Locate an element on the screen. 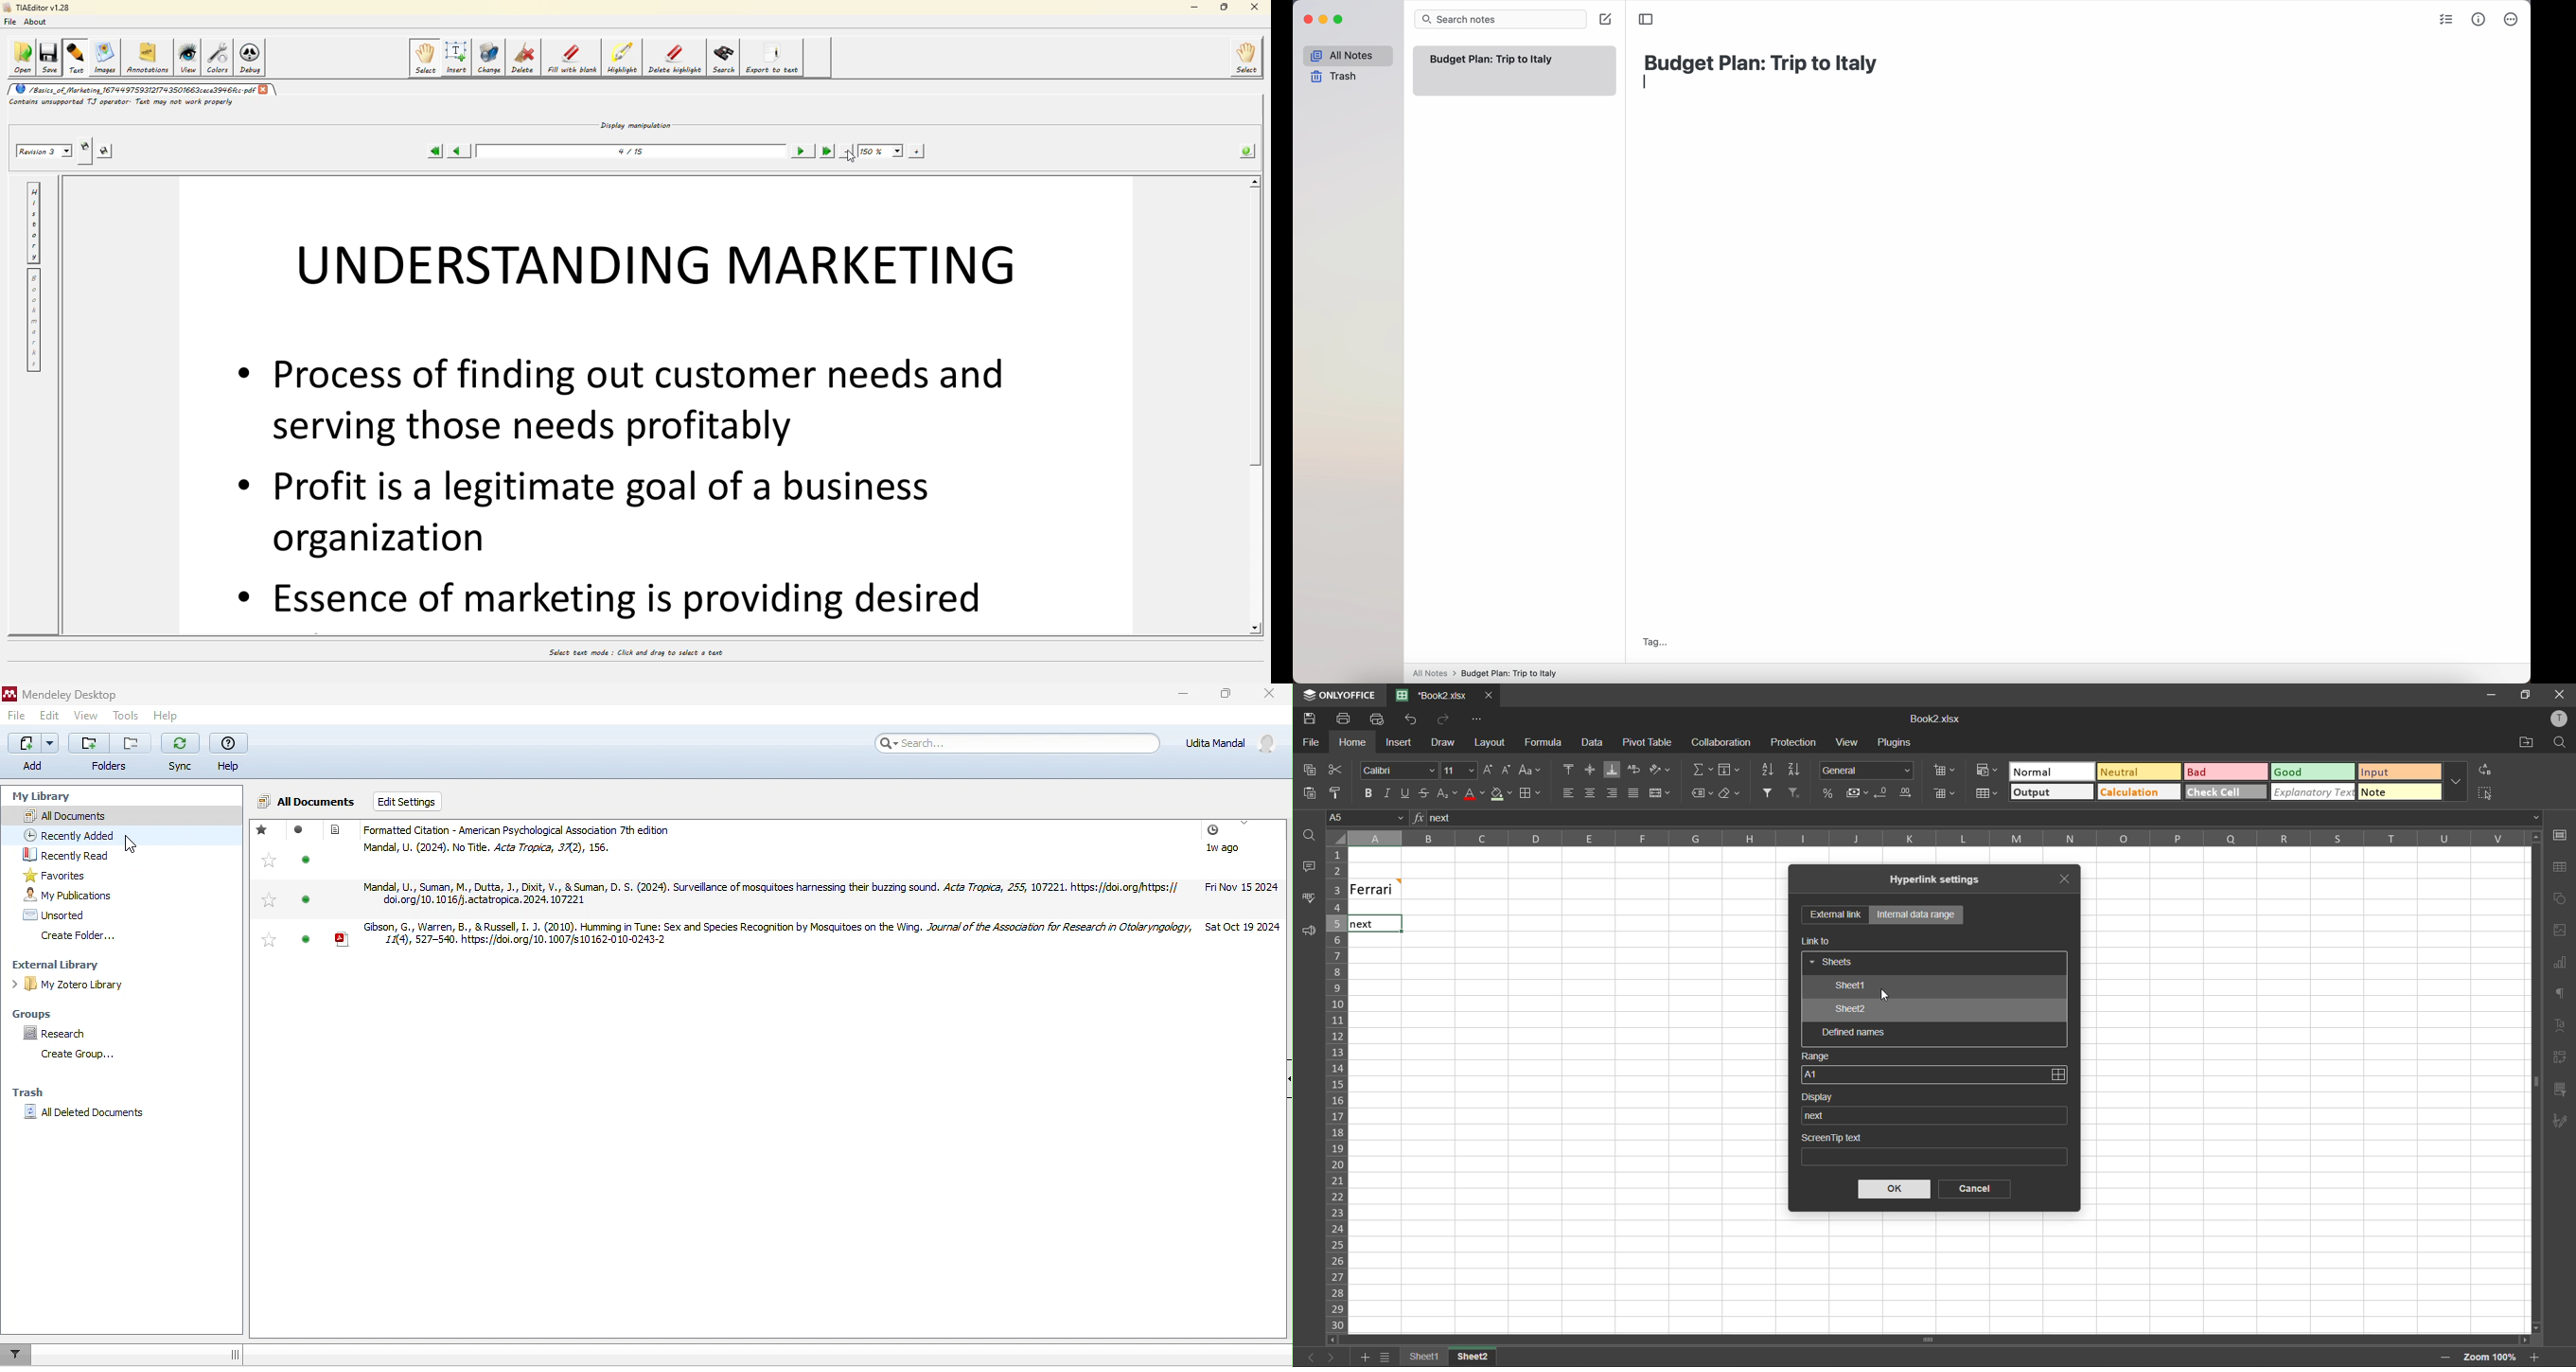  Mandal, U., Suman, M., Dutta, 3., Dit, V., & Suman, D. S. (2024). Survellance of mosaitoes harnessing thei buzzing sound. Acta Tropica, 255, 107221. https: doi. crg tips:
doiorg/ 10. 1016/1.actatropica. 2024. 107221 is located at coordinates (767, 895).